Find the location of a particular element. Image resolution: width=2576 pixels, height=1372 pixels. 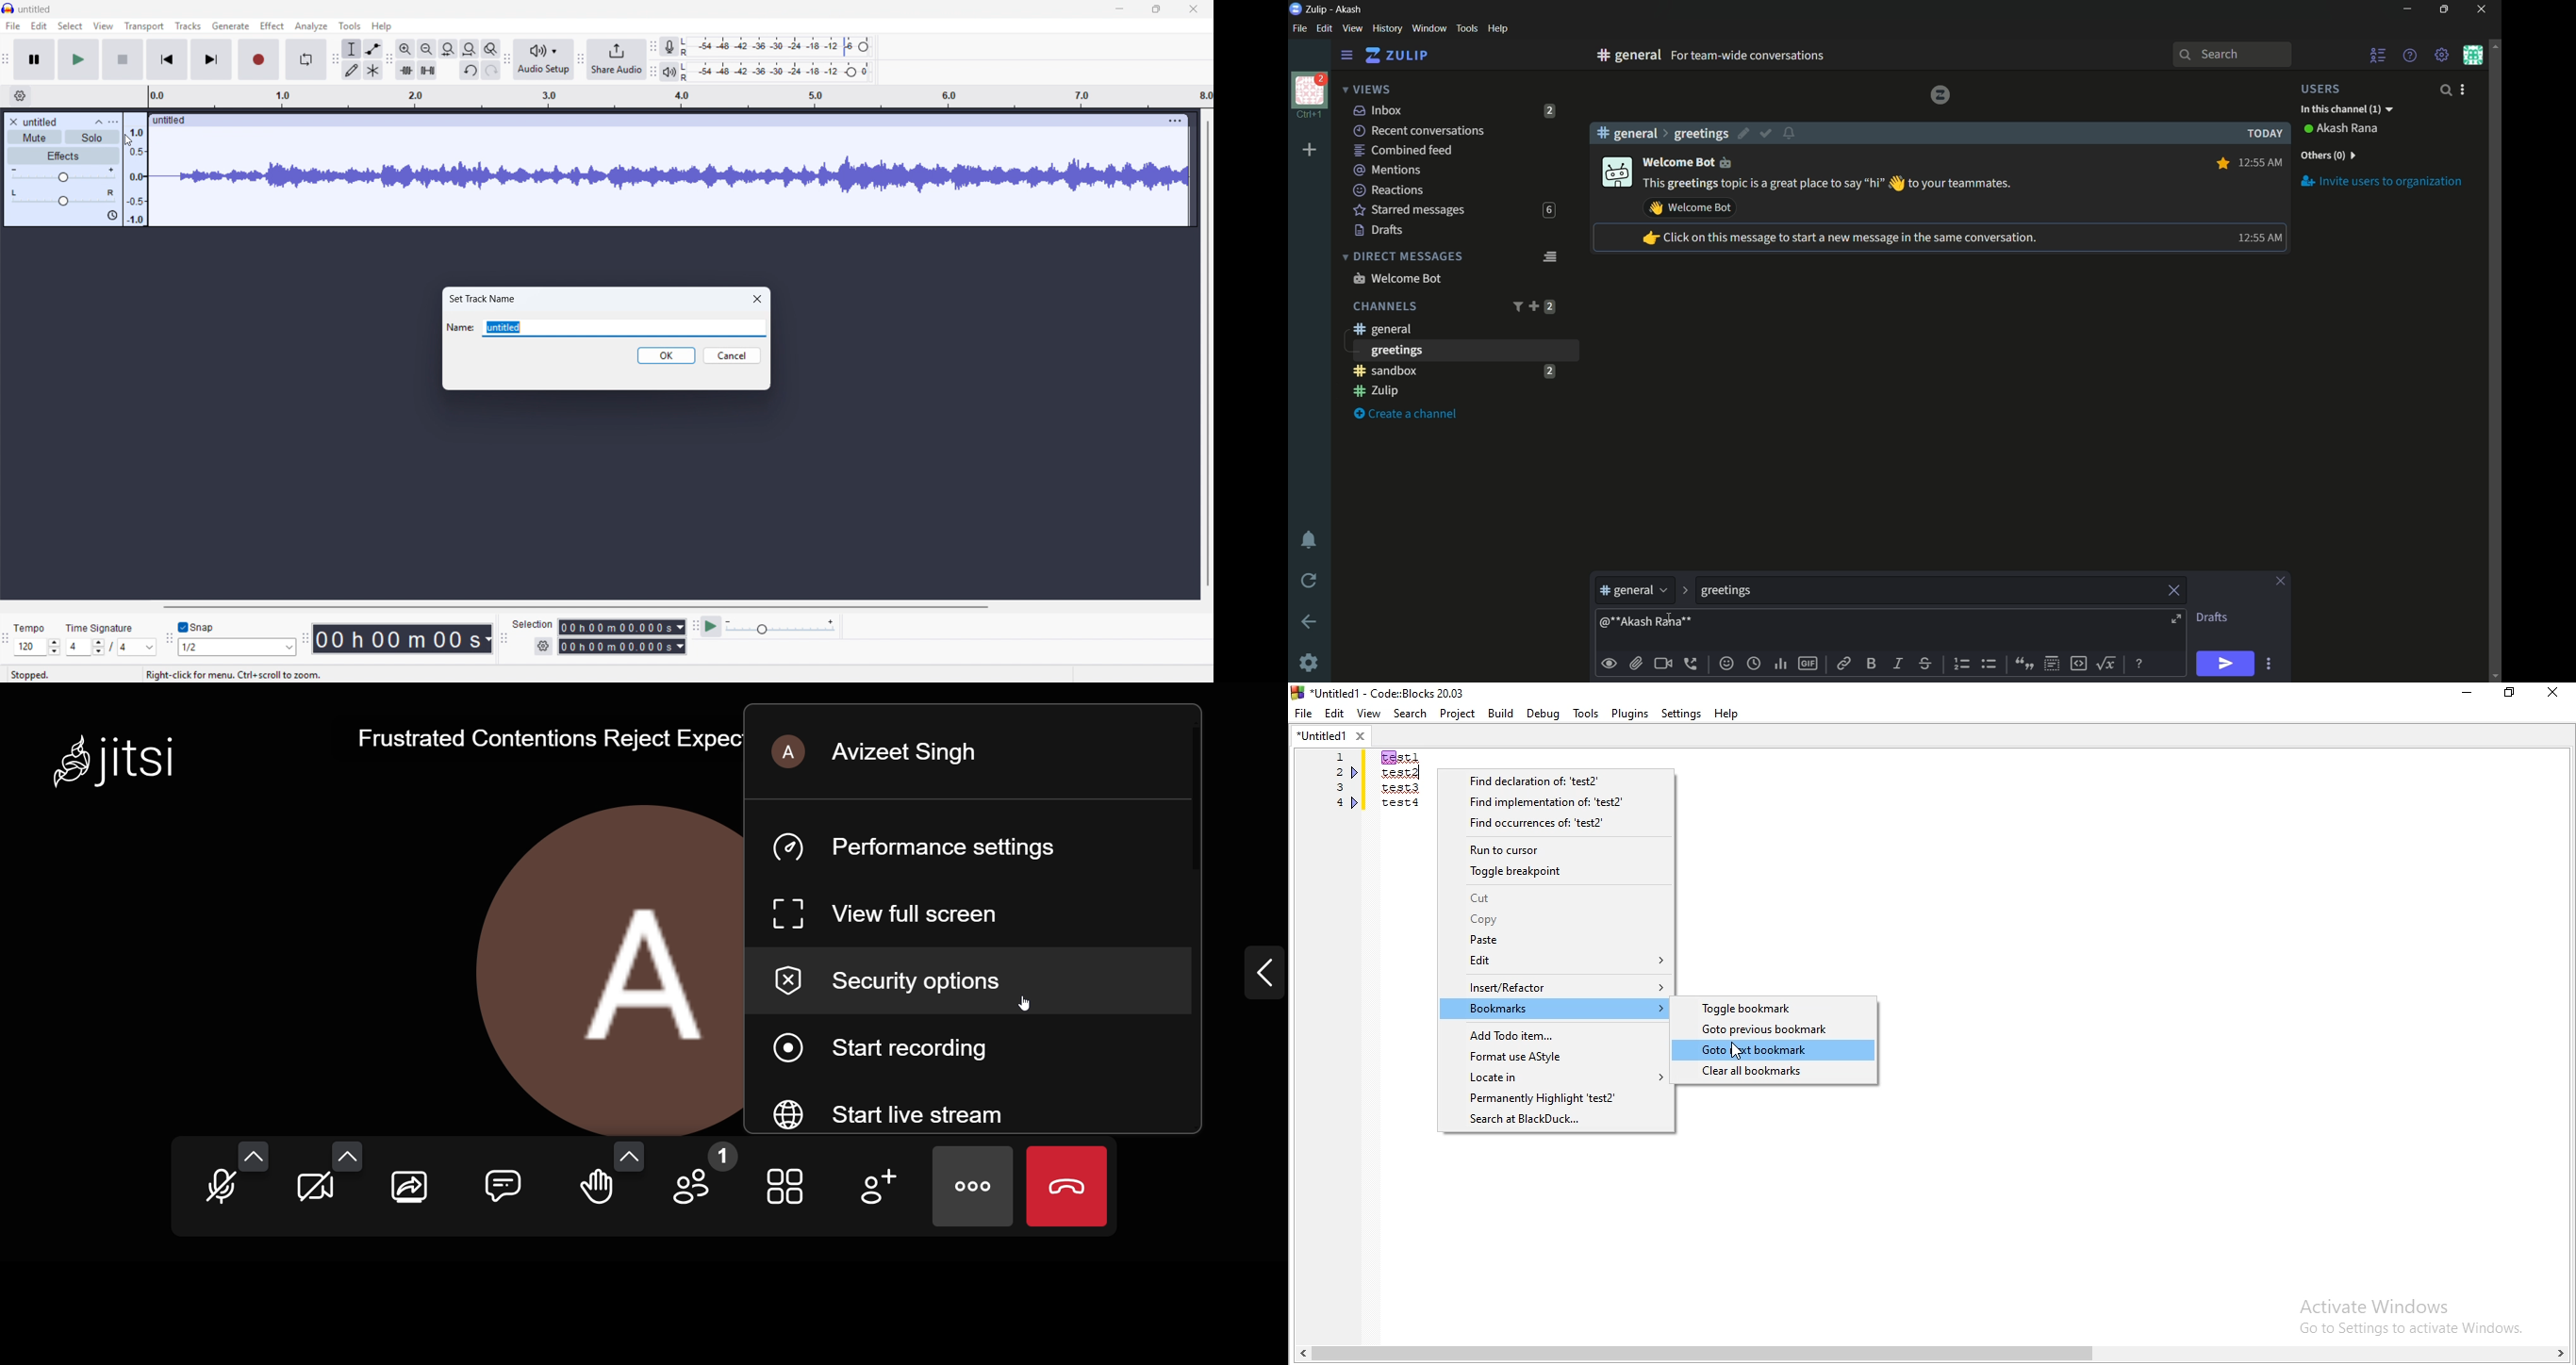

Debug  is located at coordinates (1544, 714).